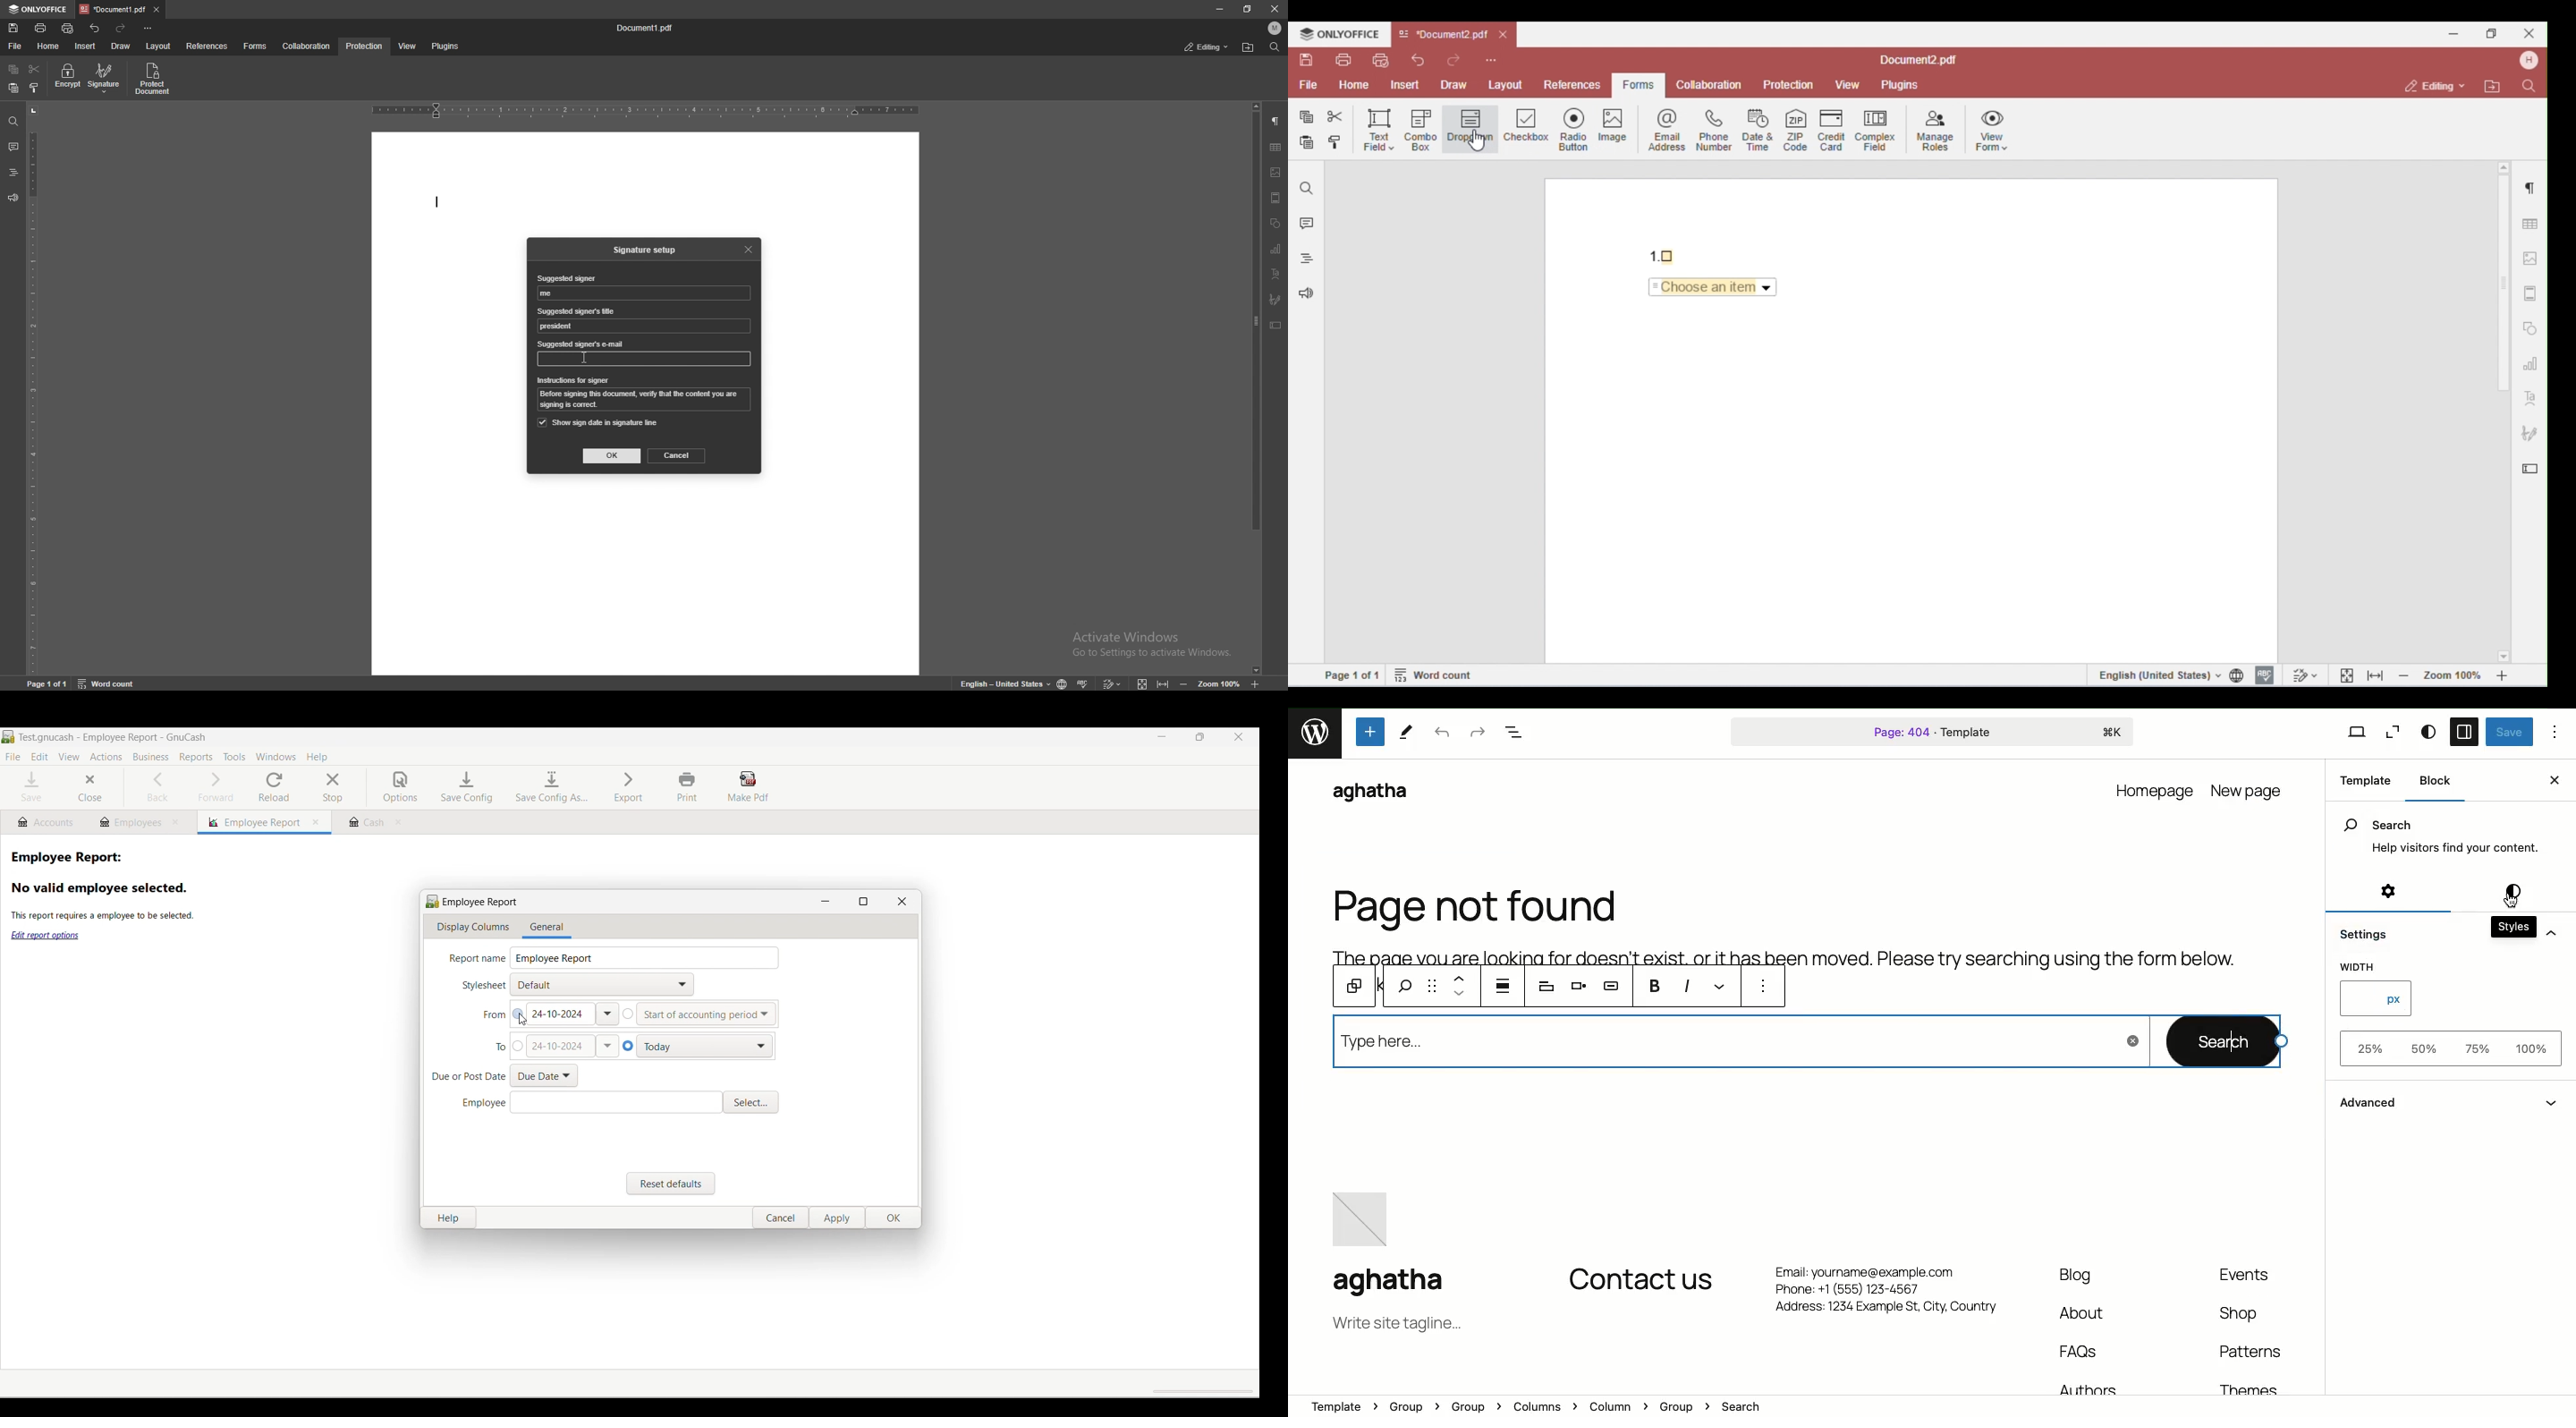  Describe the element at coordinates (1741, 1039) in the screenshot. I see `Type here` at that location.